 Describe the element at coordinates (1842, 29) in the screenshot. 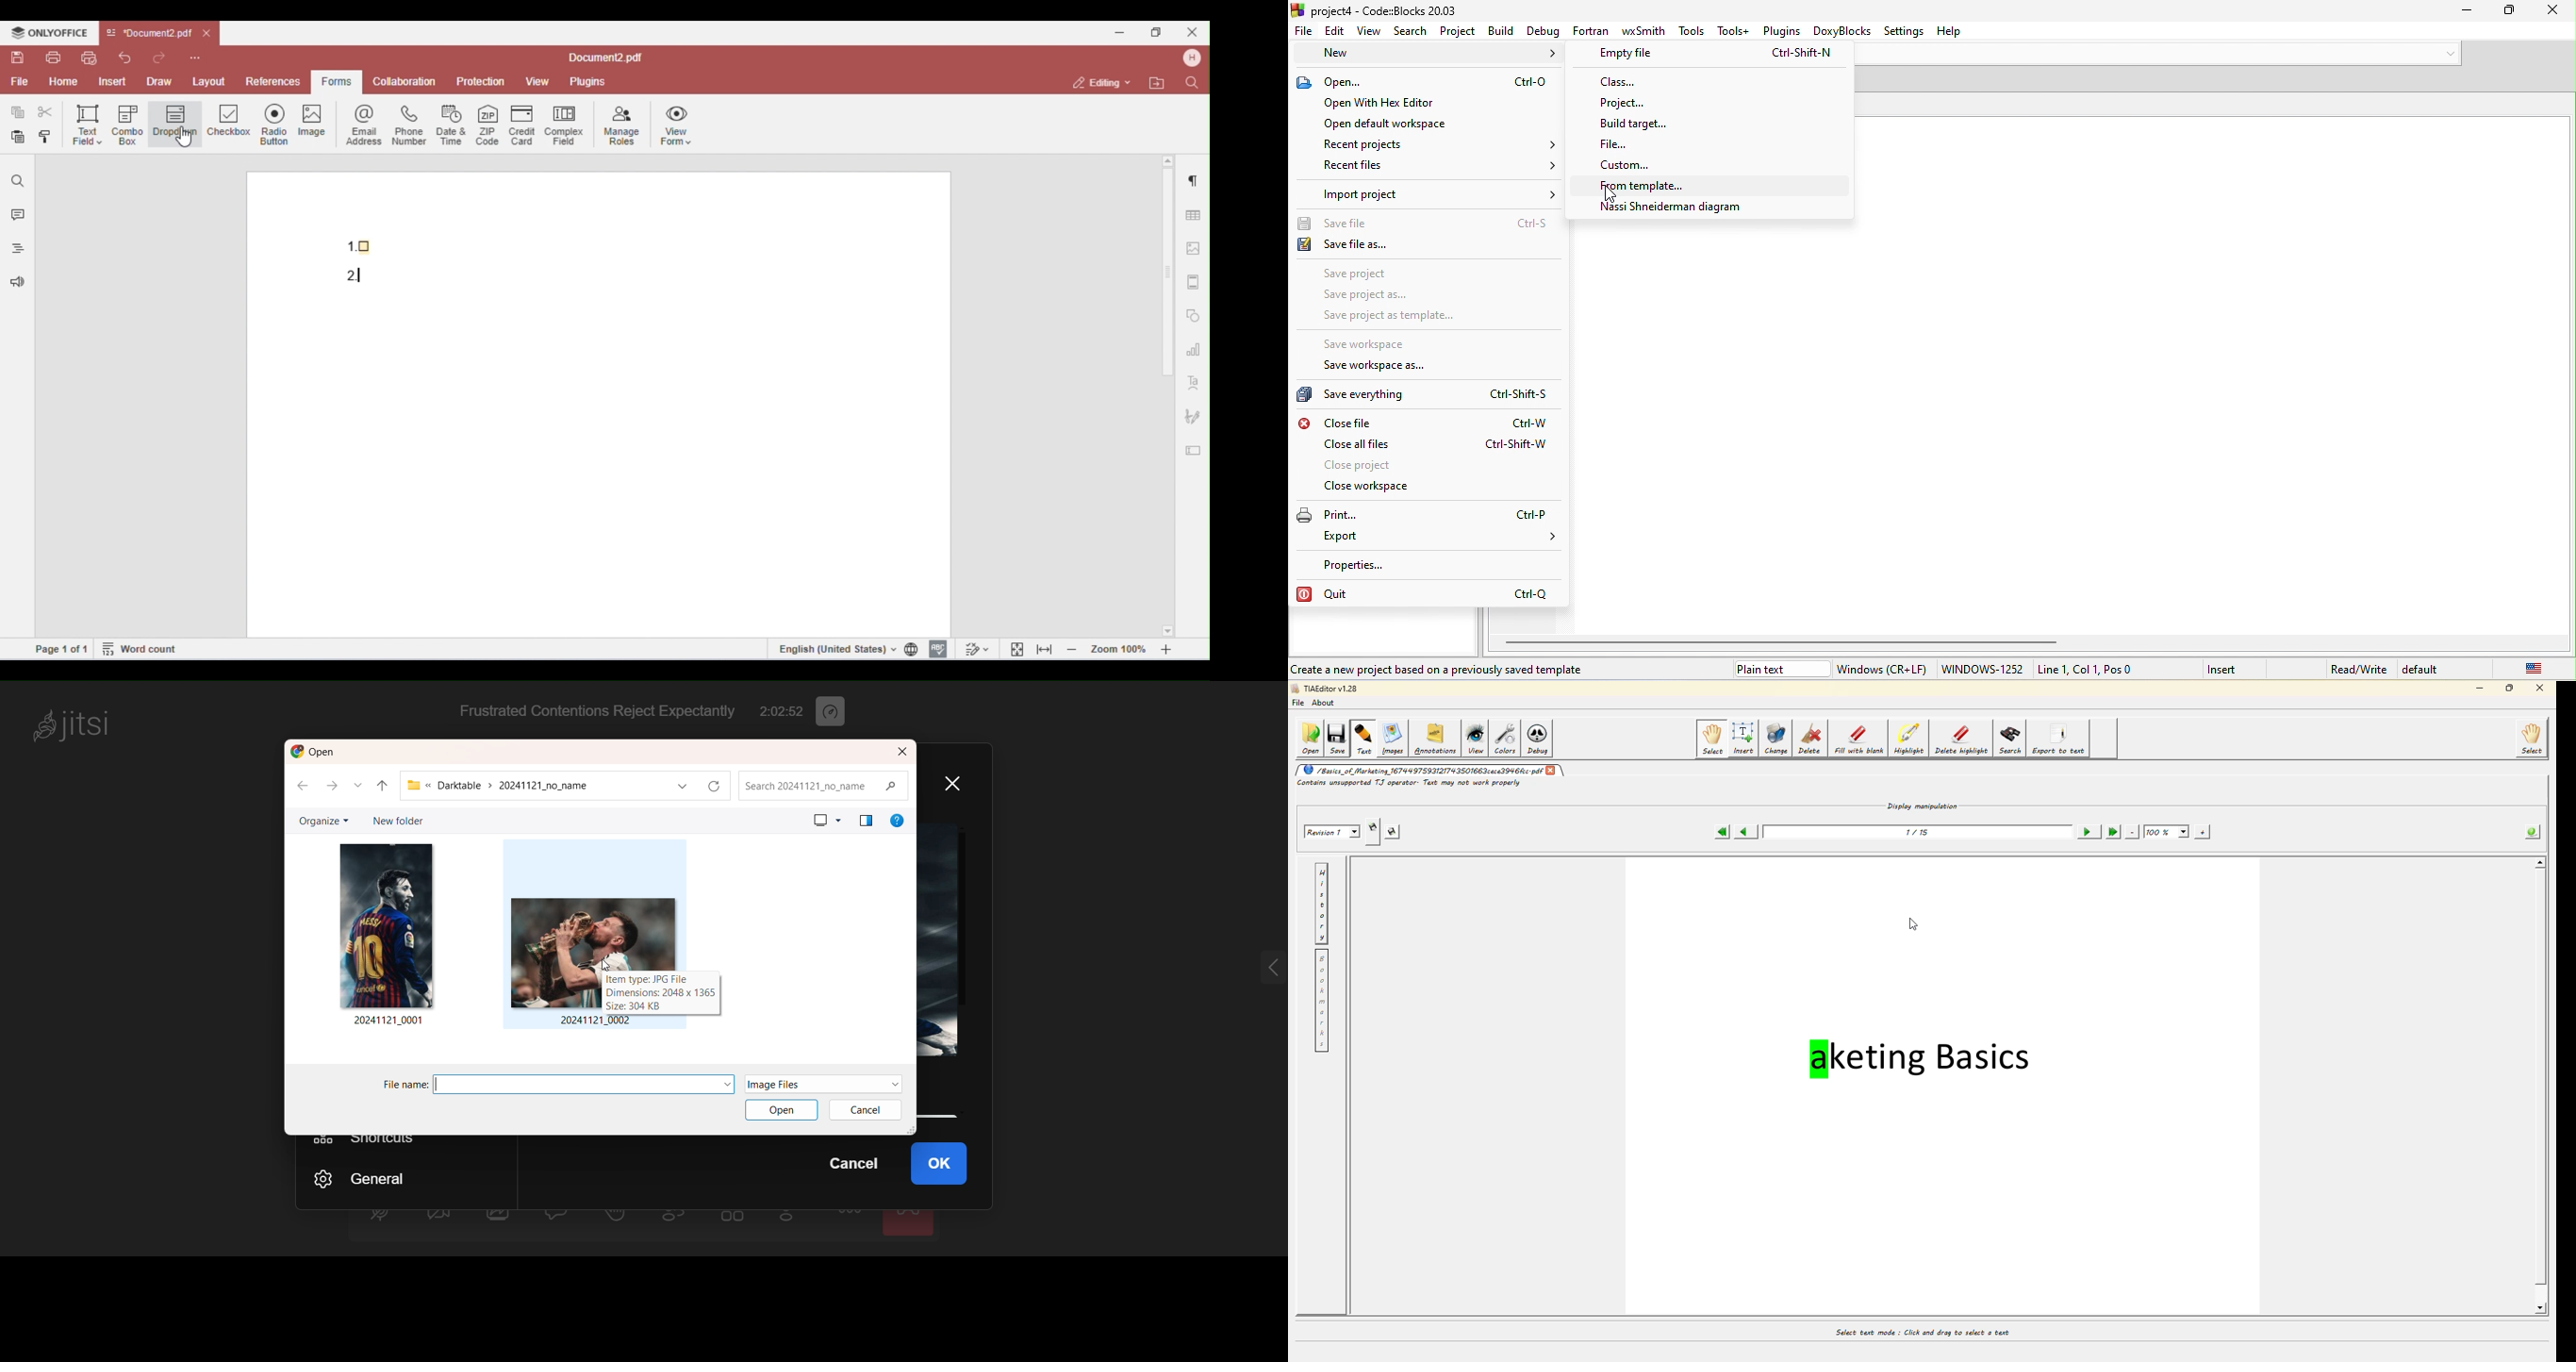

I see `doxyblocks` at that location.